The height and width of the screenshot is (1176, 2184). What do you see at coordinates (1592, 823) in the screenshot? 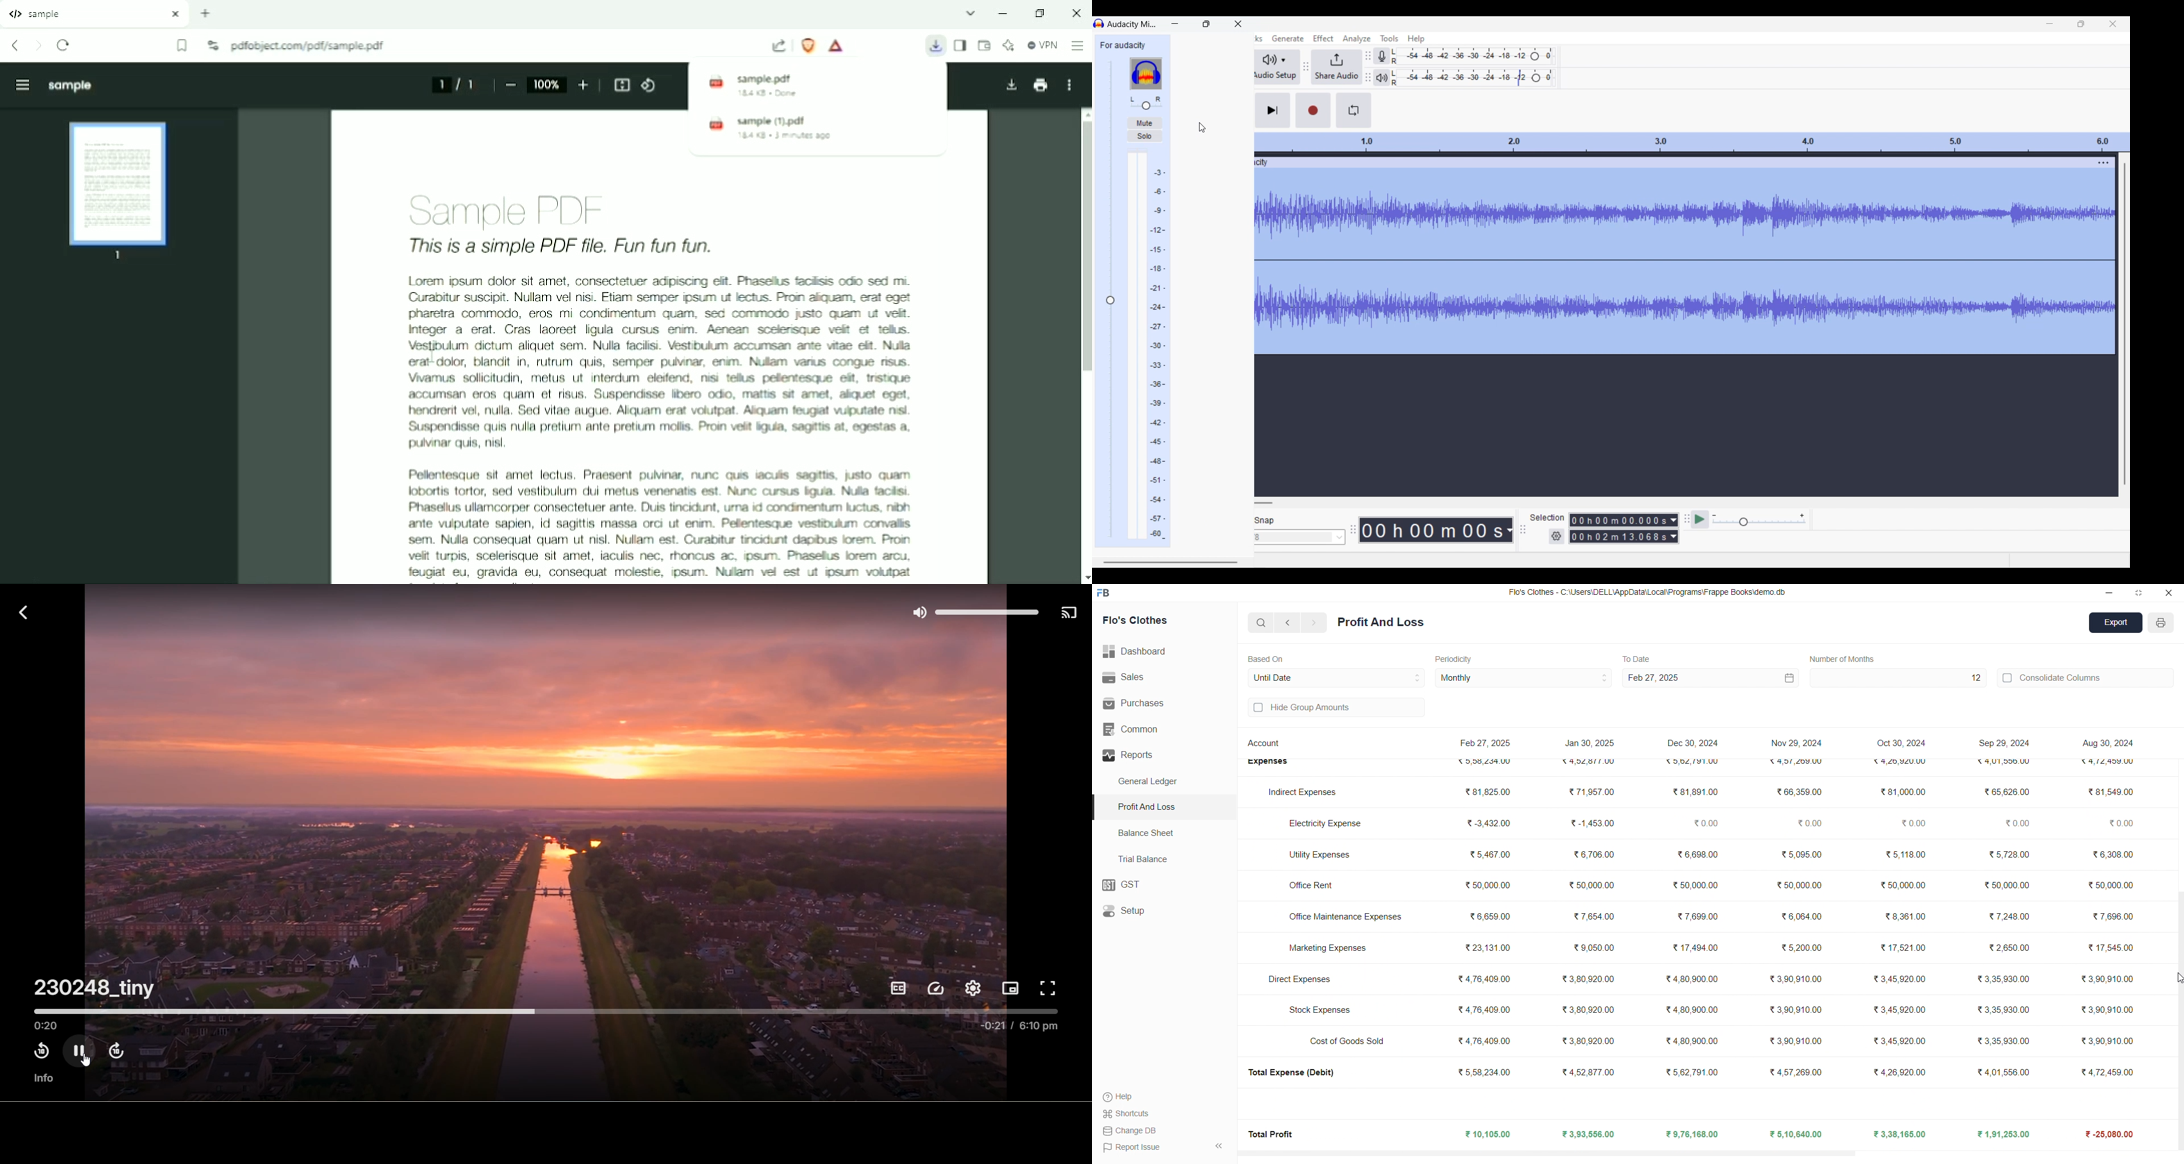
I see `₹-1,453.00` at bounding box center [1592, 823].